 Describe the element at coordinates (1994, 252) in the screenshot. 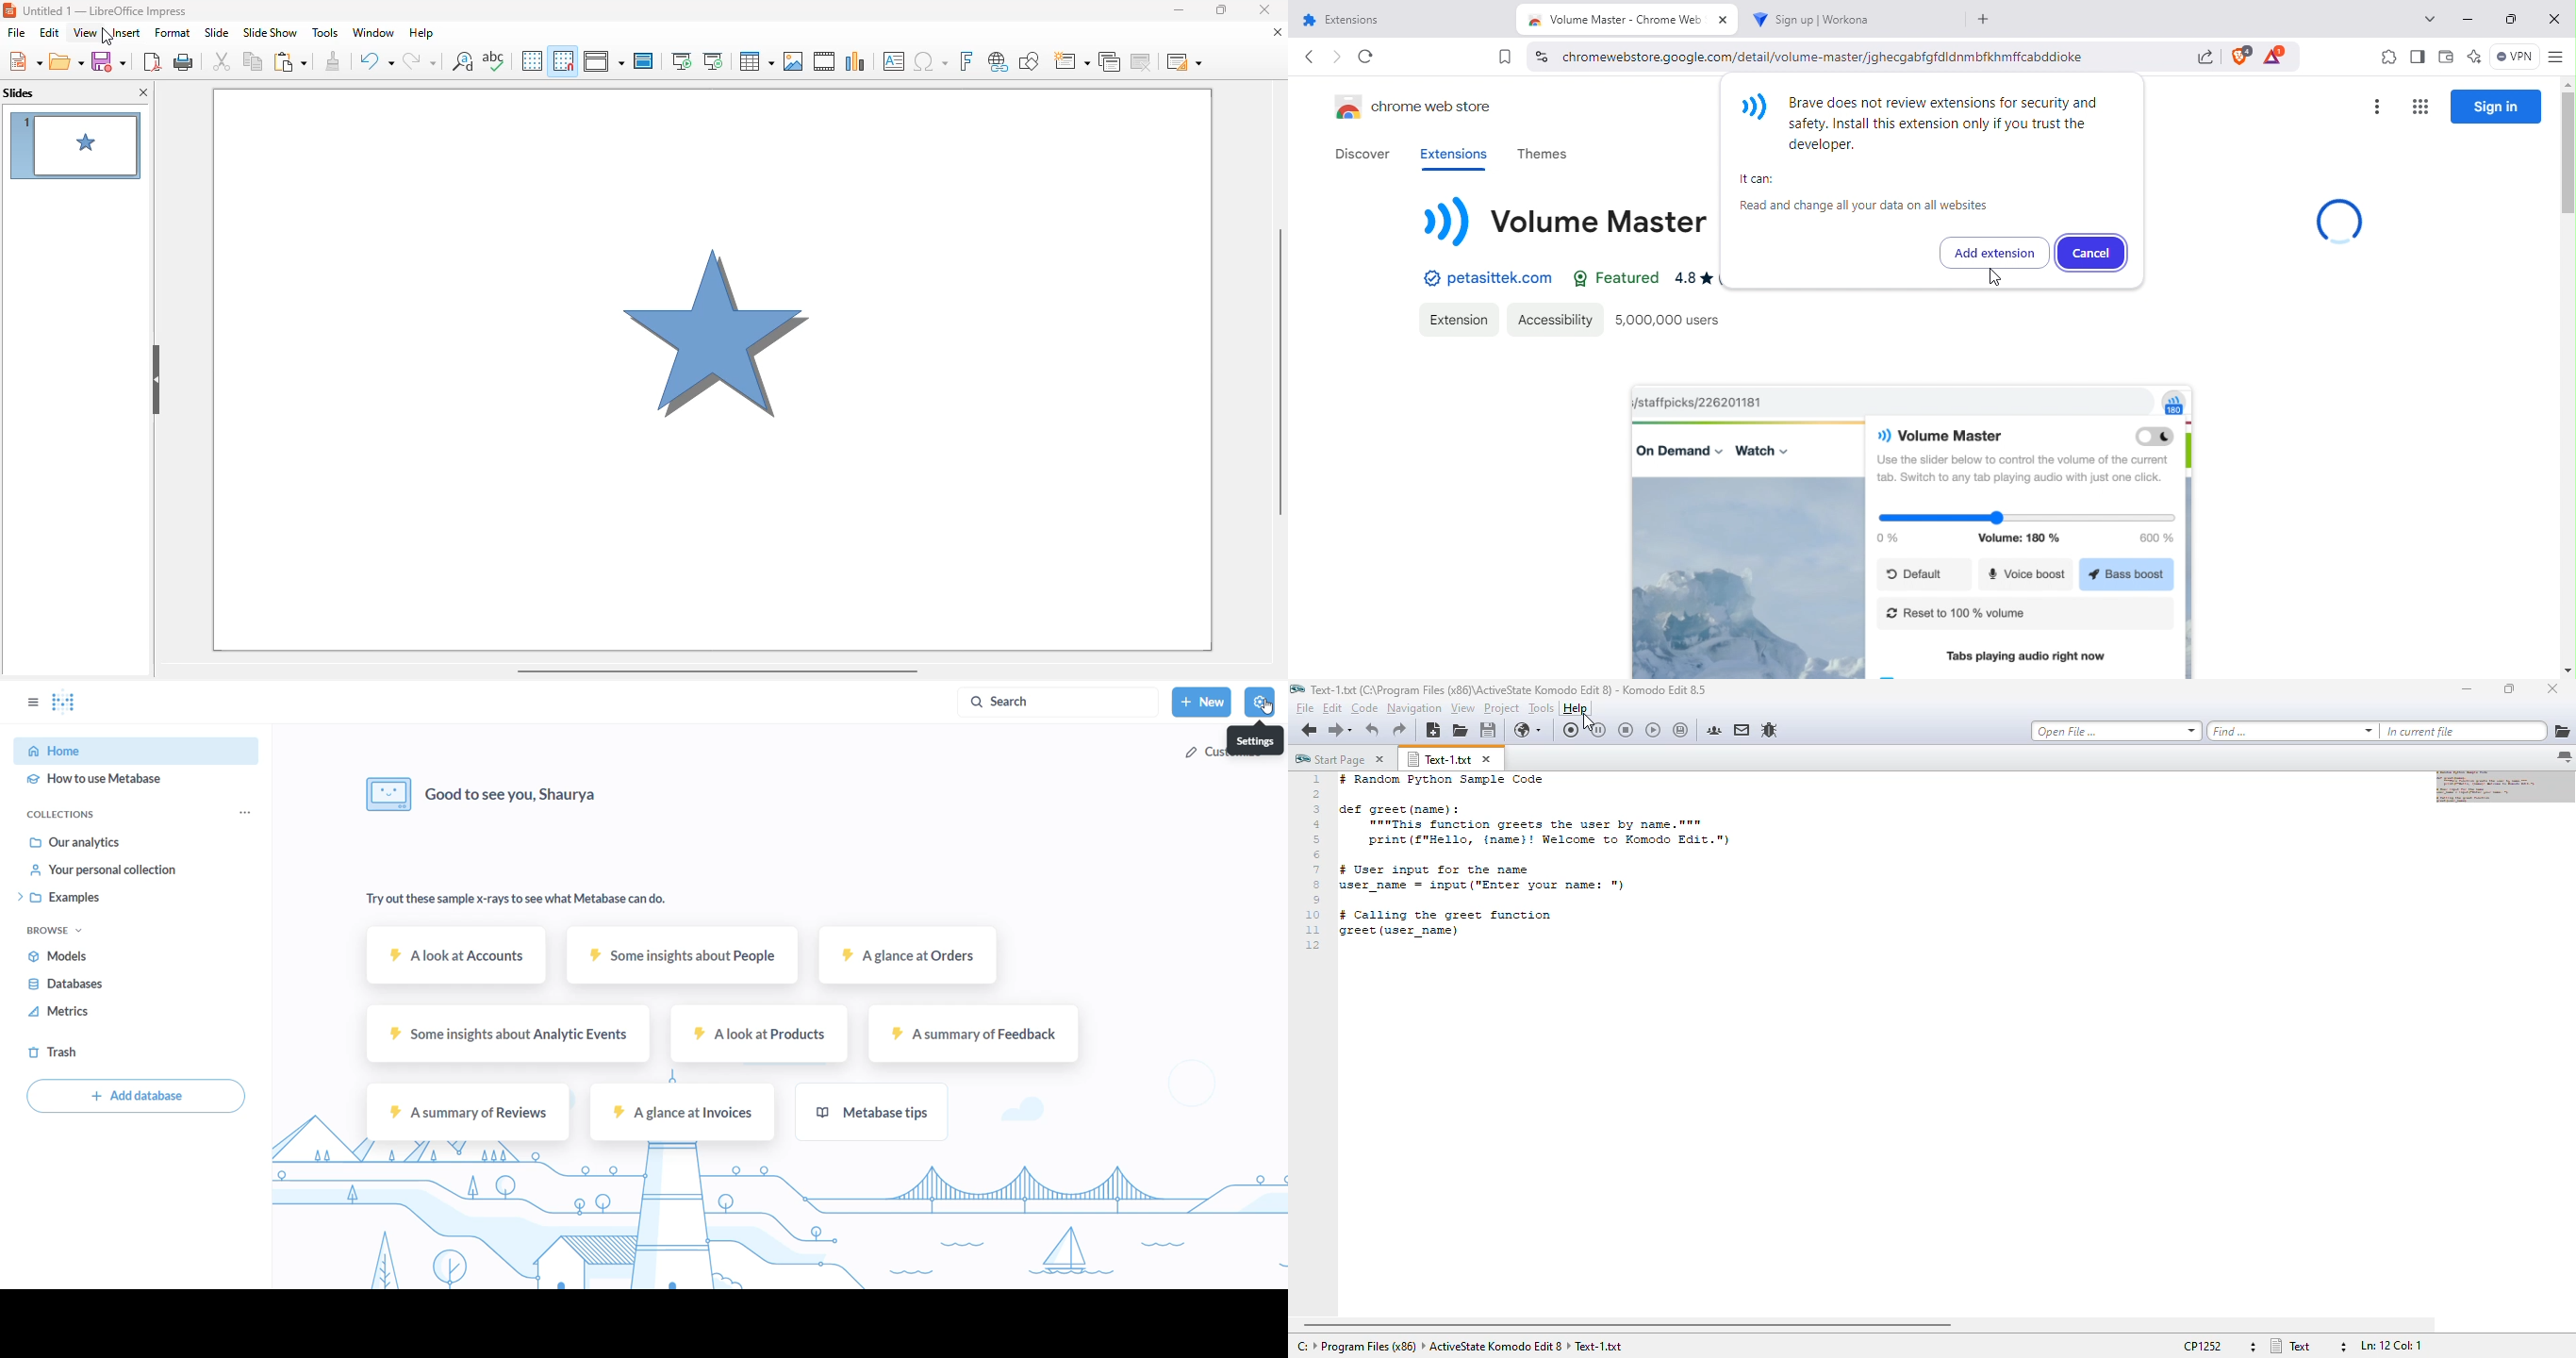

I see `Add extension` at that location.